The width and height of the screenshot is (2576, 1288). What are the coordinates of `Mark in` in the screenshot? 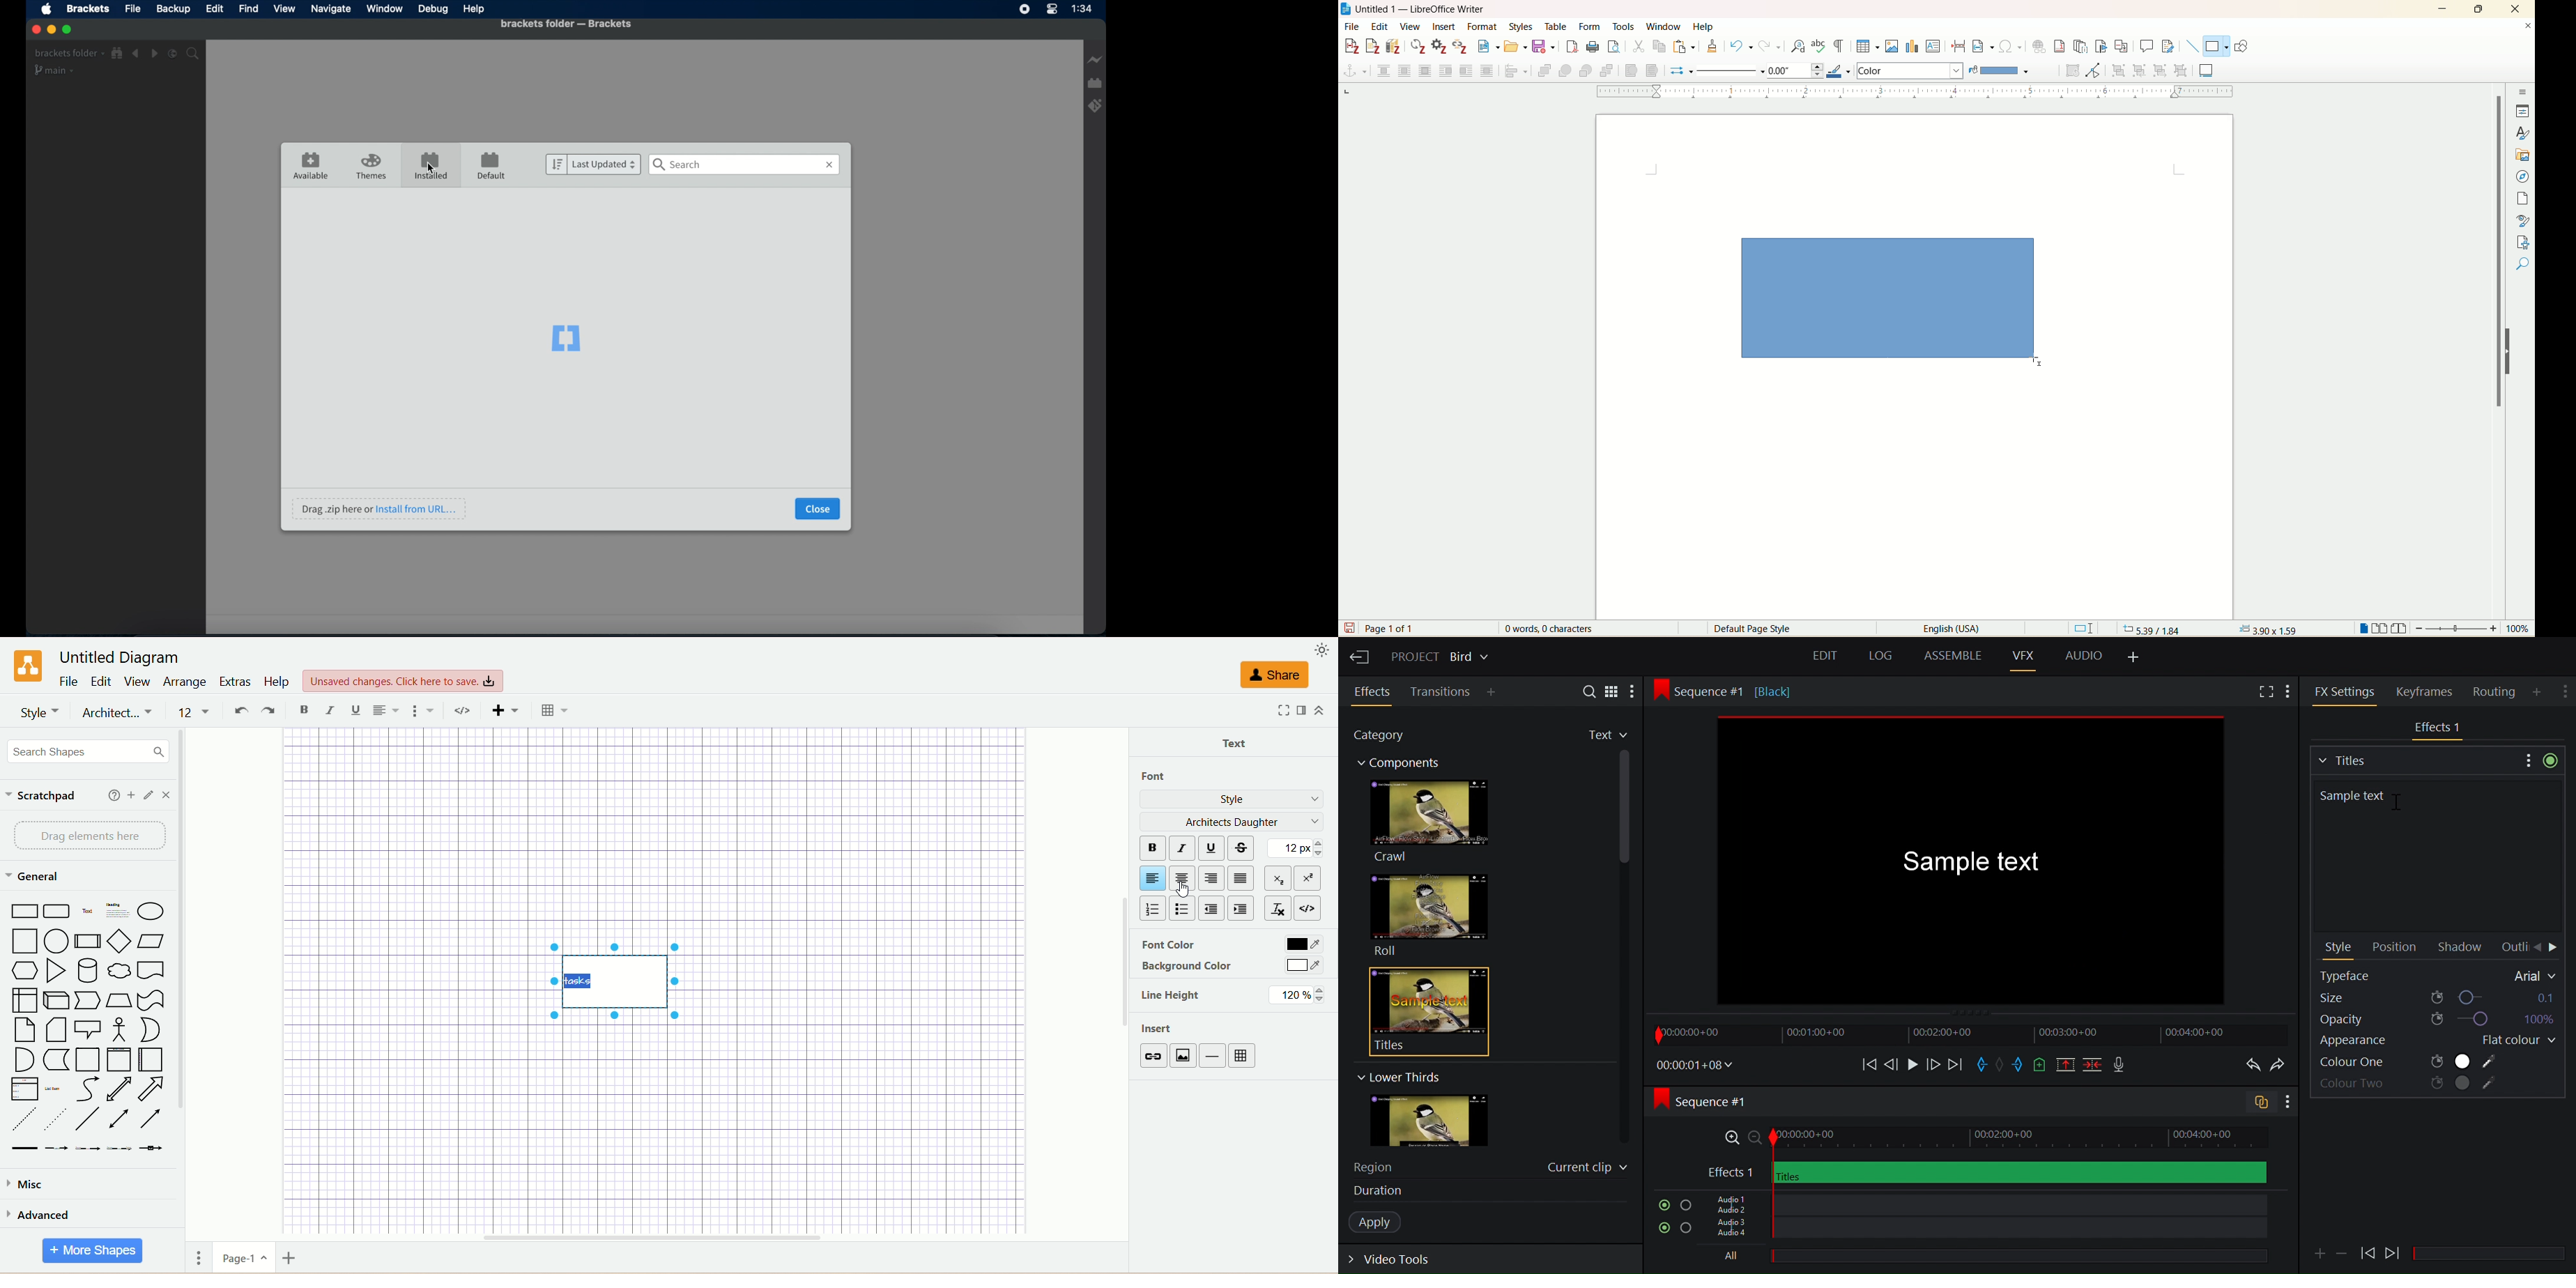 It's located at (1984, 1063).